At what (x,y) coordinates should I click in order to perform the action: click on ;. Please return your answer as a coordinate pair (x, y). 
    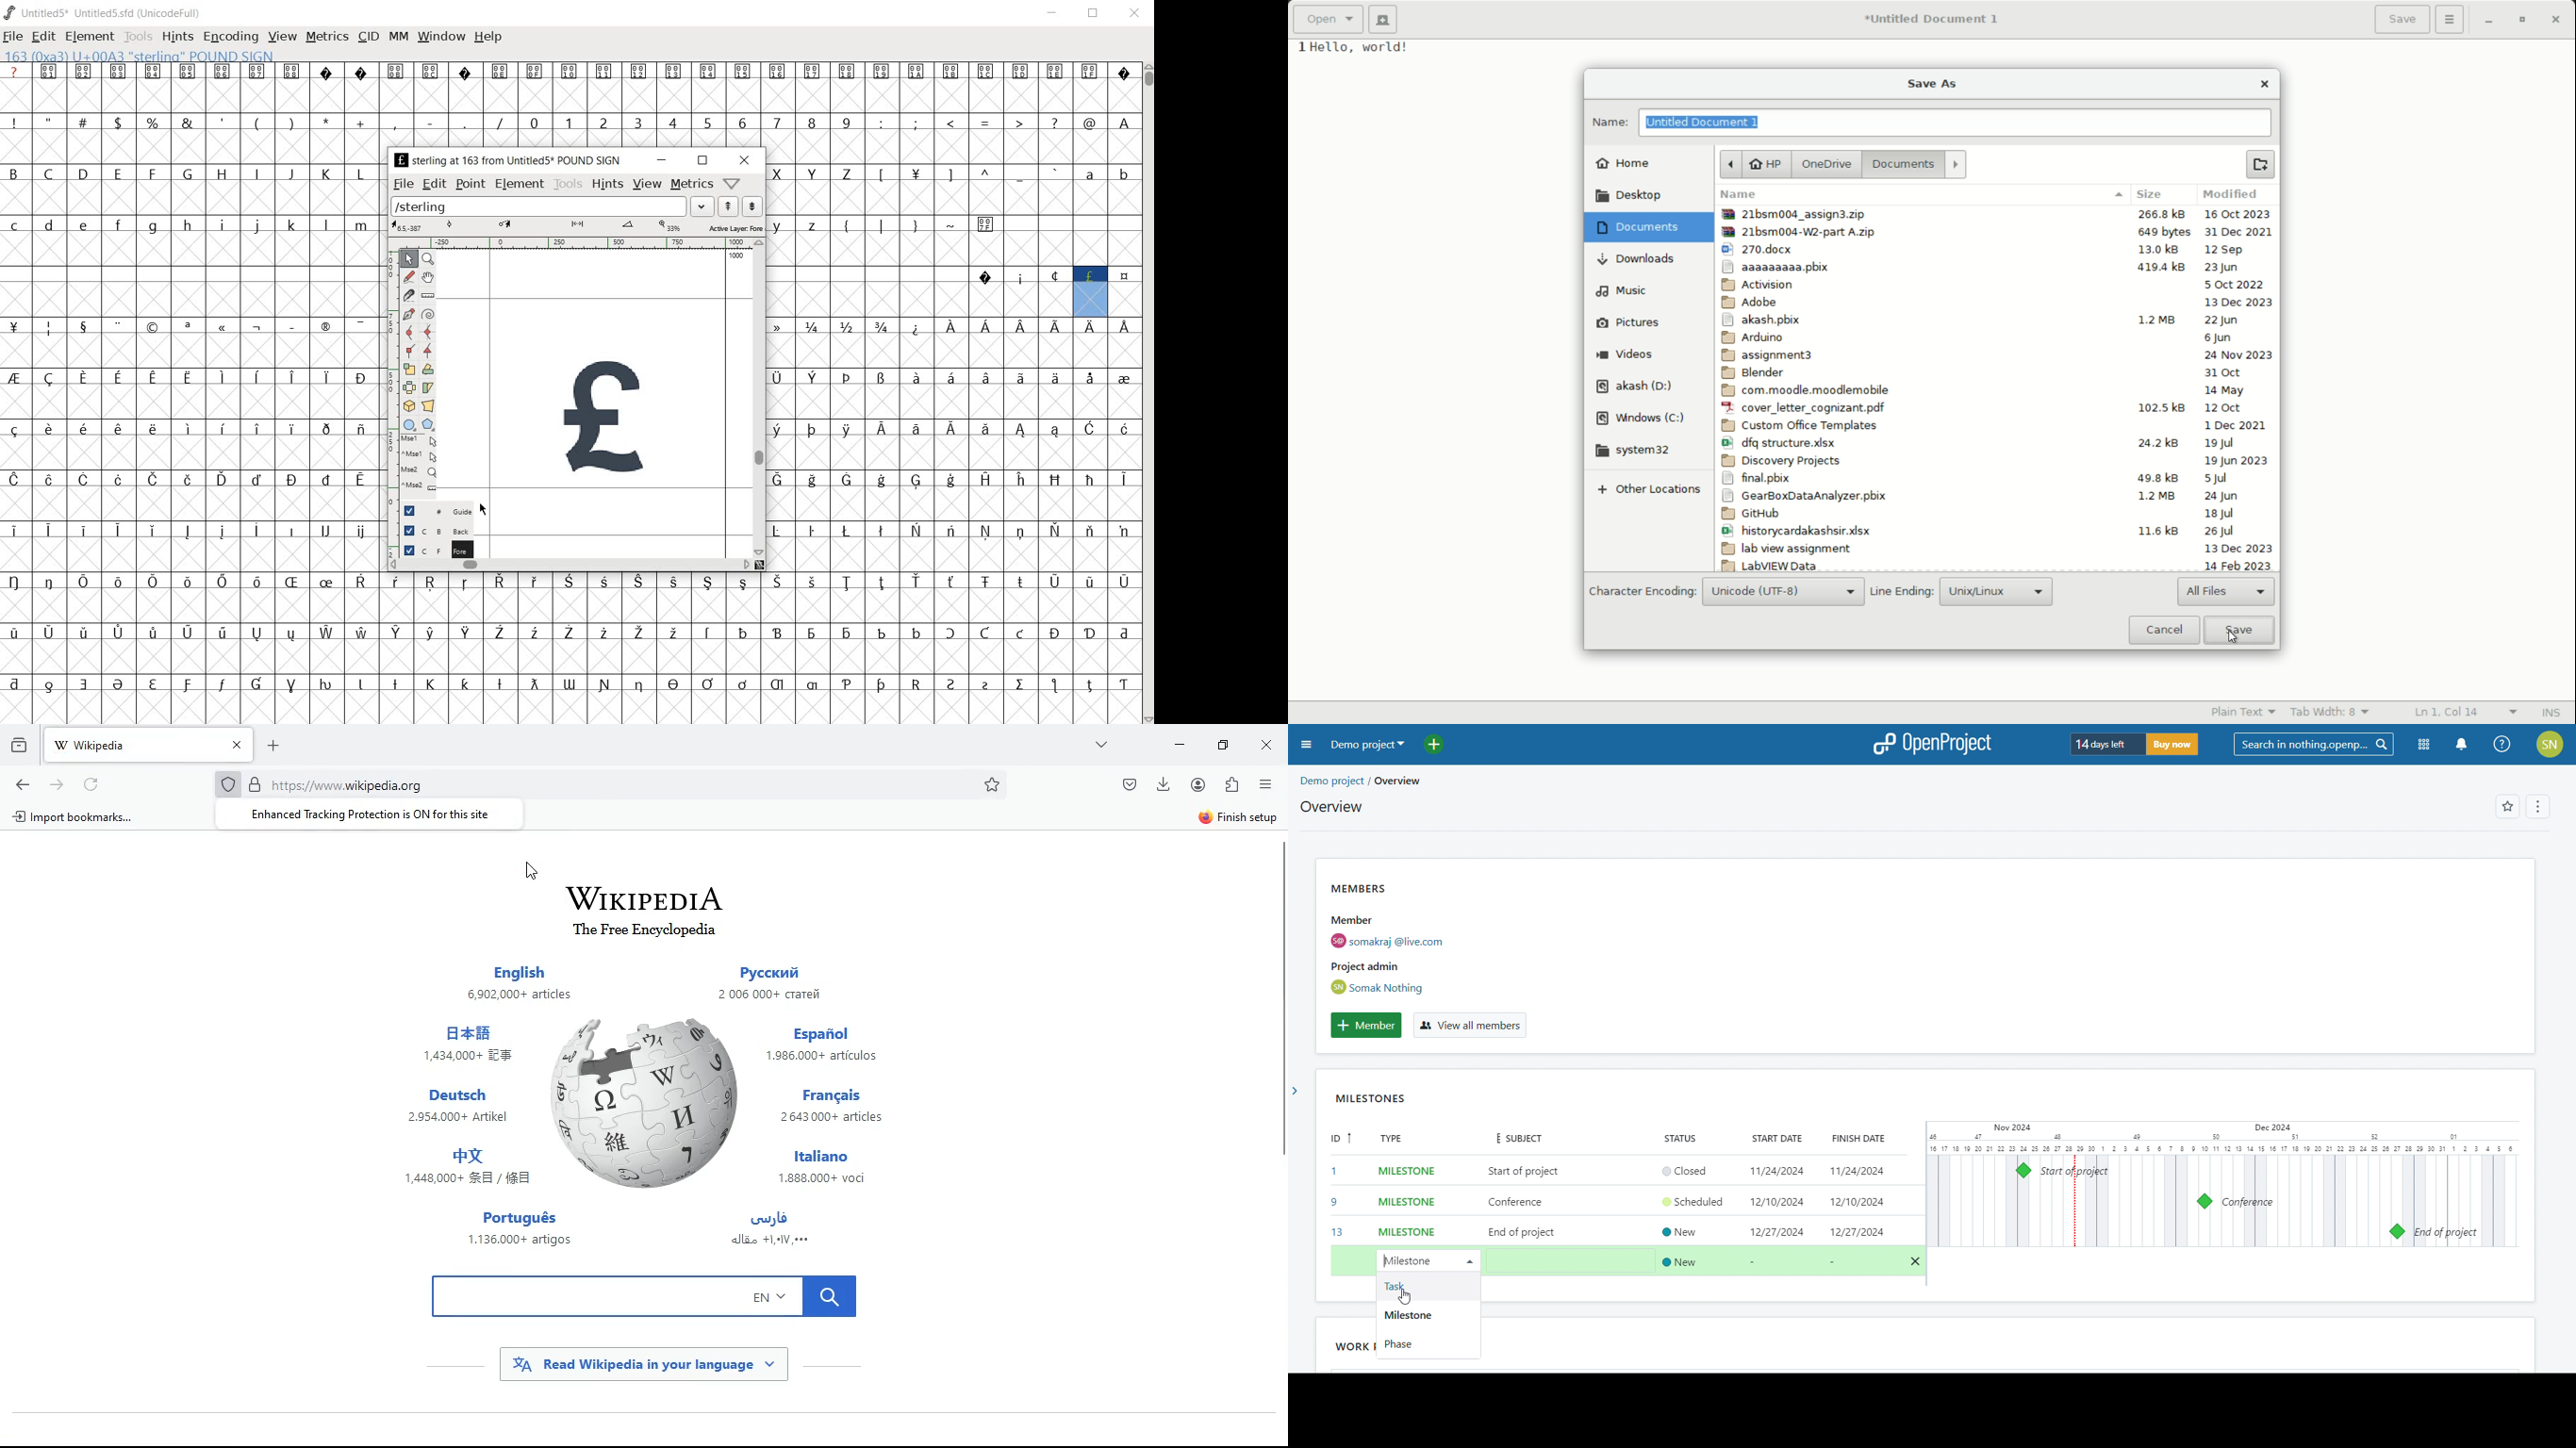
    Looking at the image, I should click on (916, 124).